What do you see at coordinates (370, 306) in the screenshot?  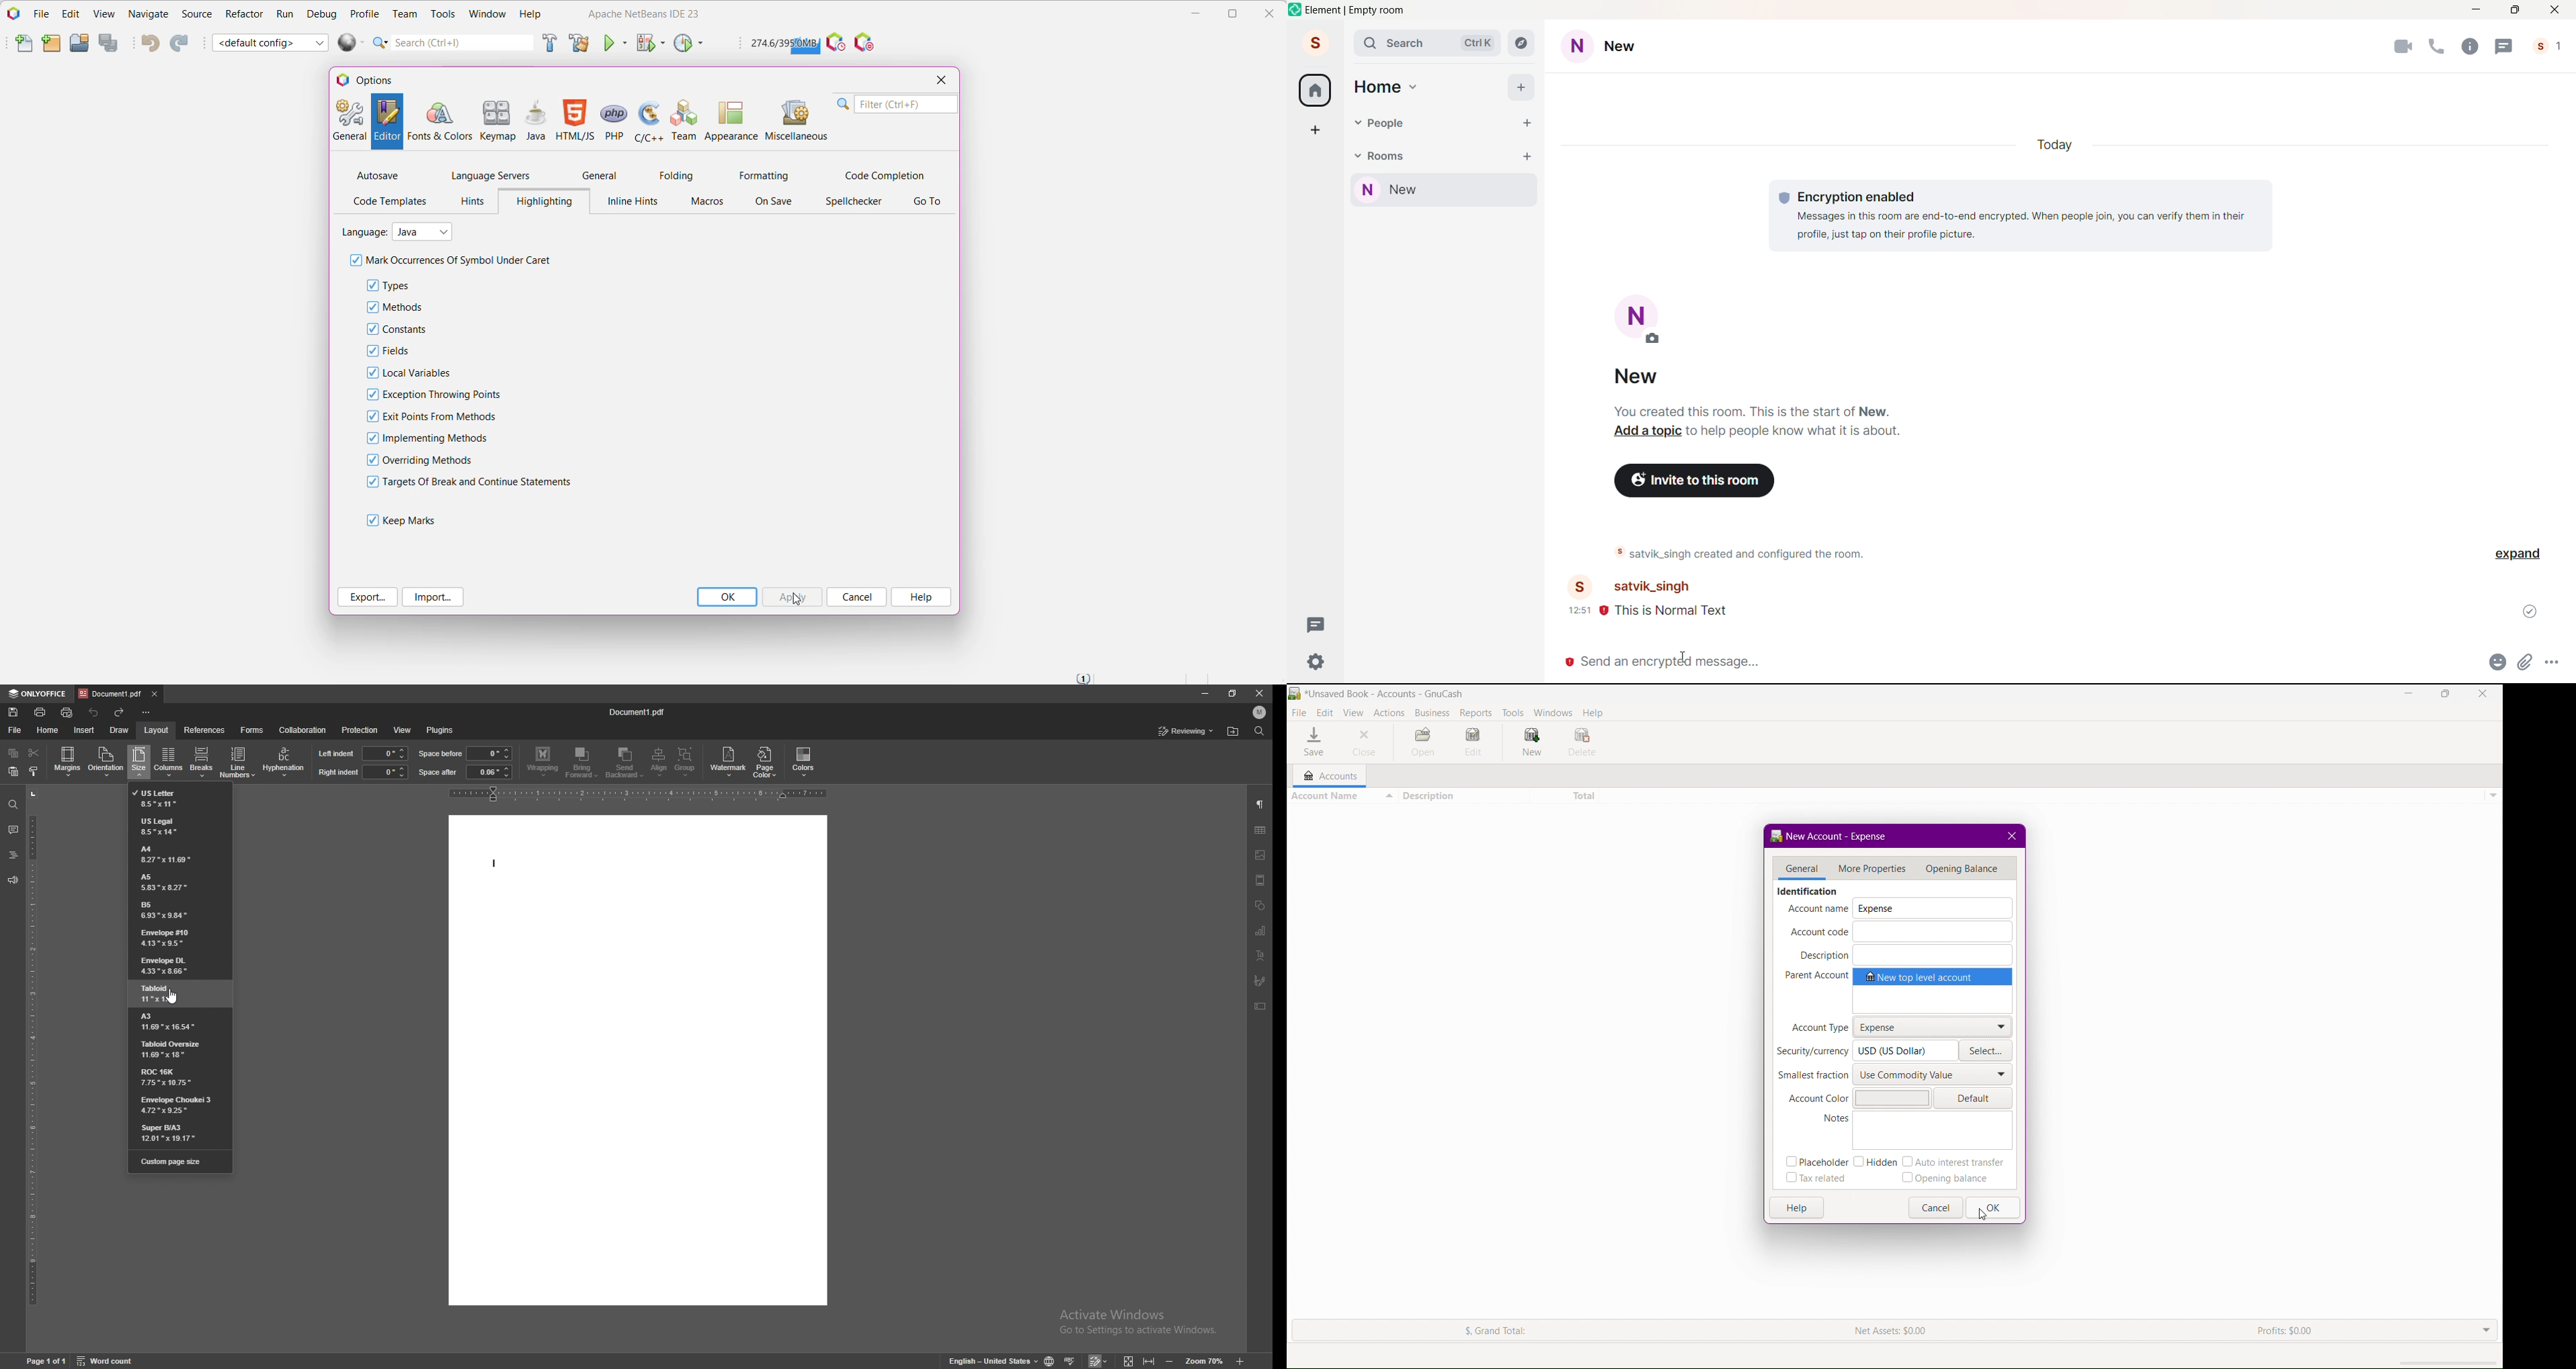 I see `checkbox` at bounding box center [370, 306].